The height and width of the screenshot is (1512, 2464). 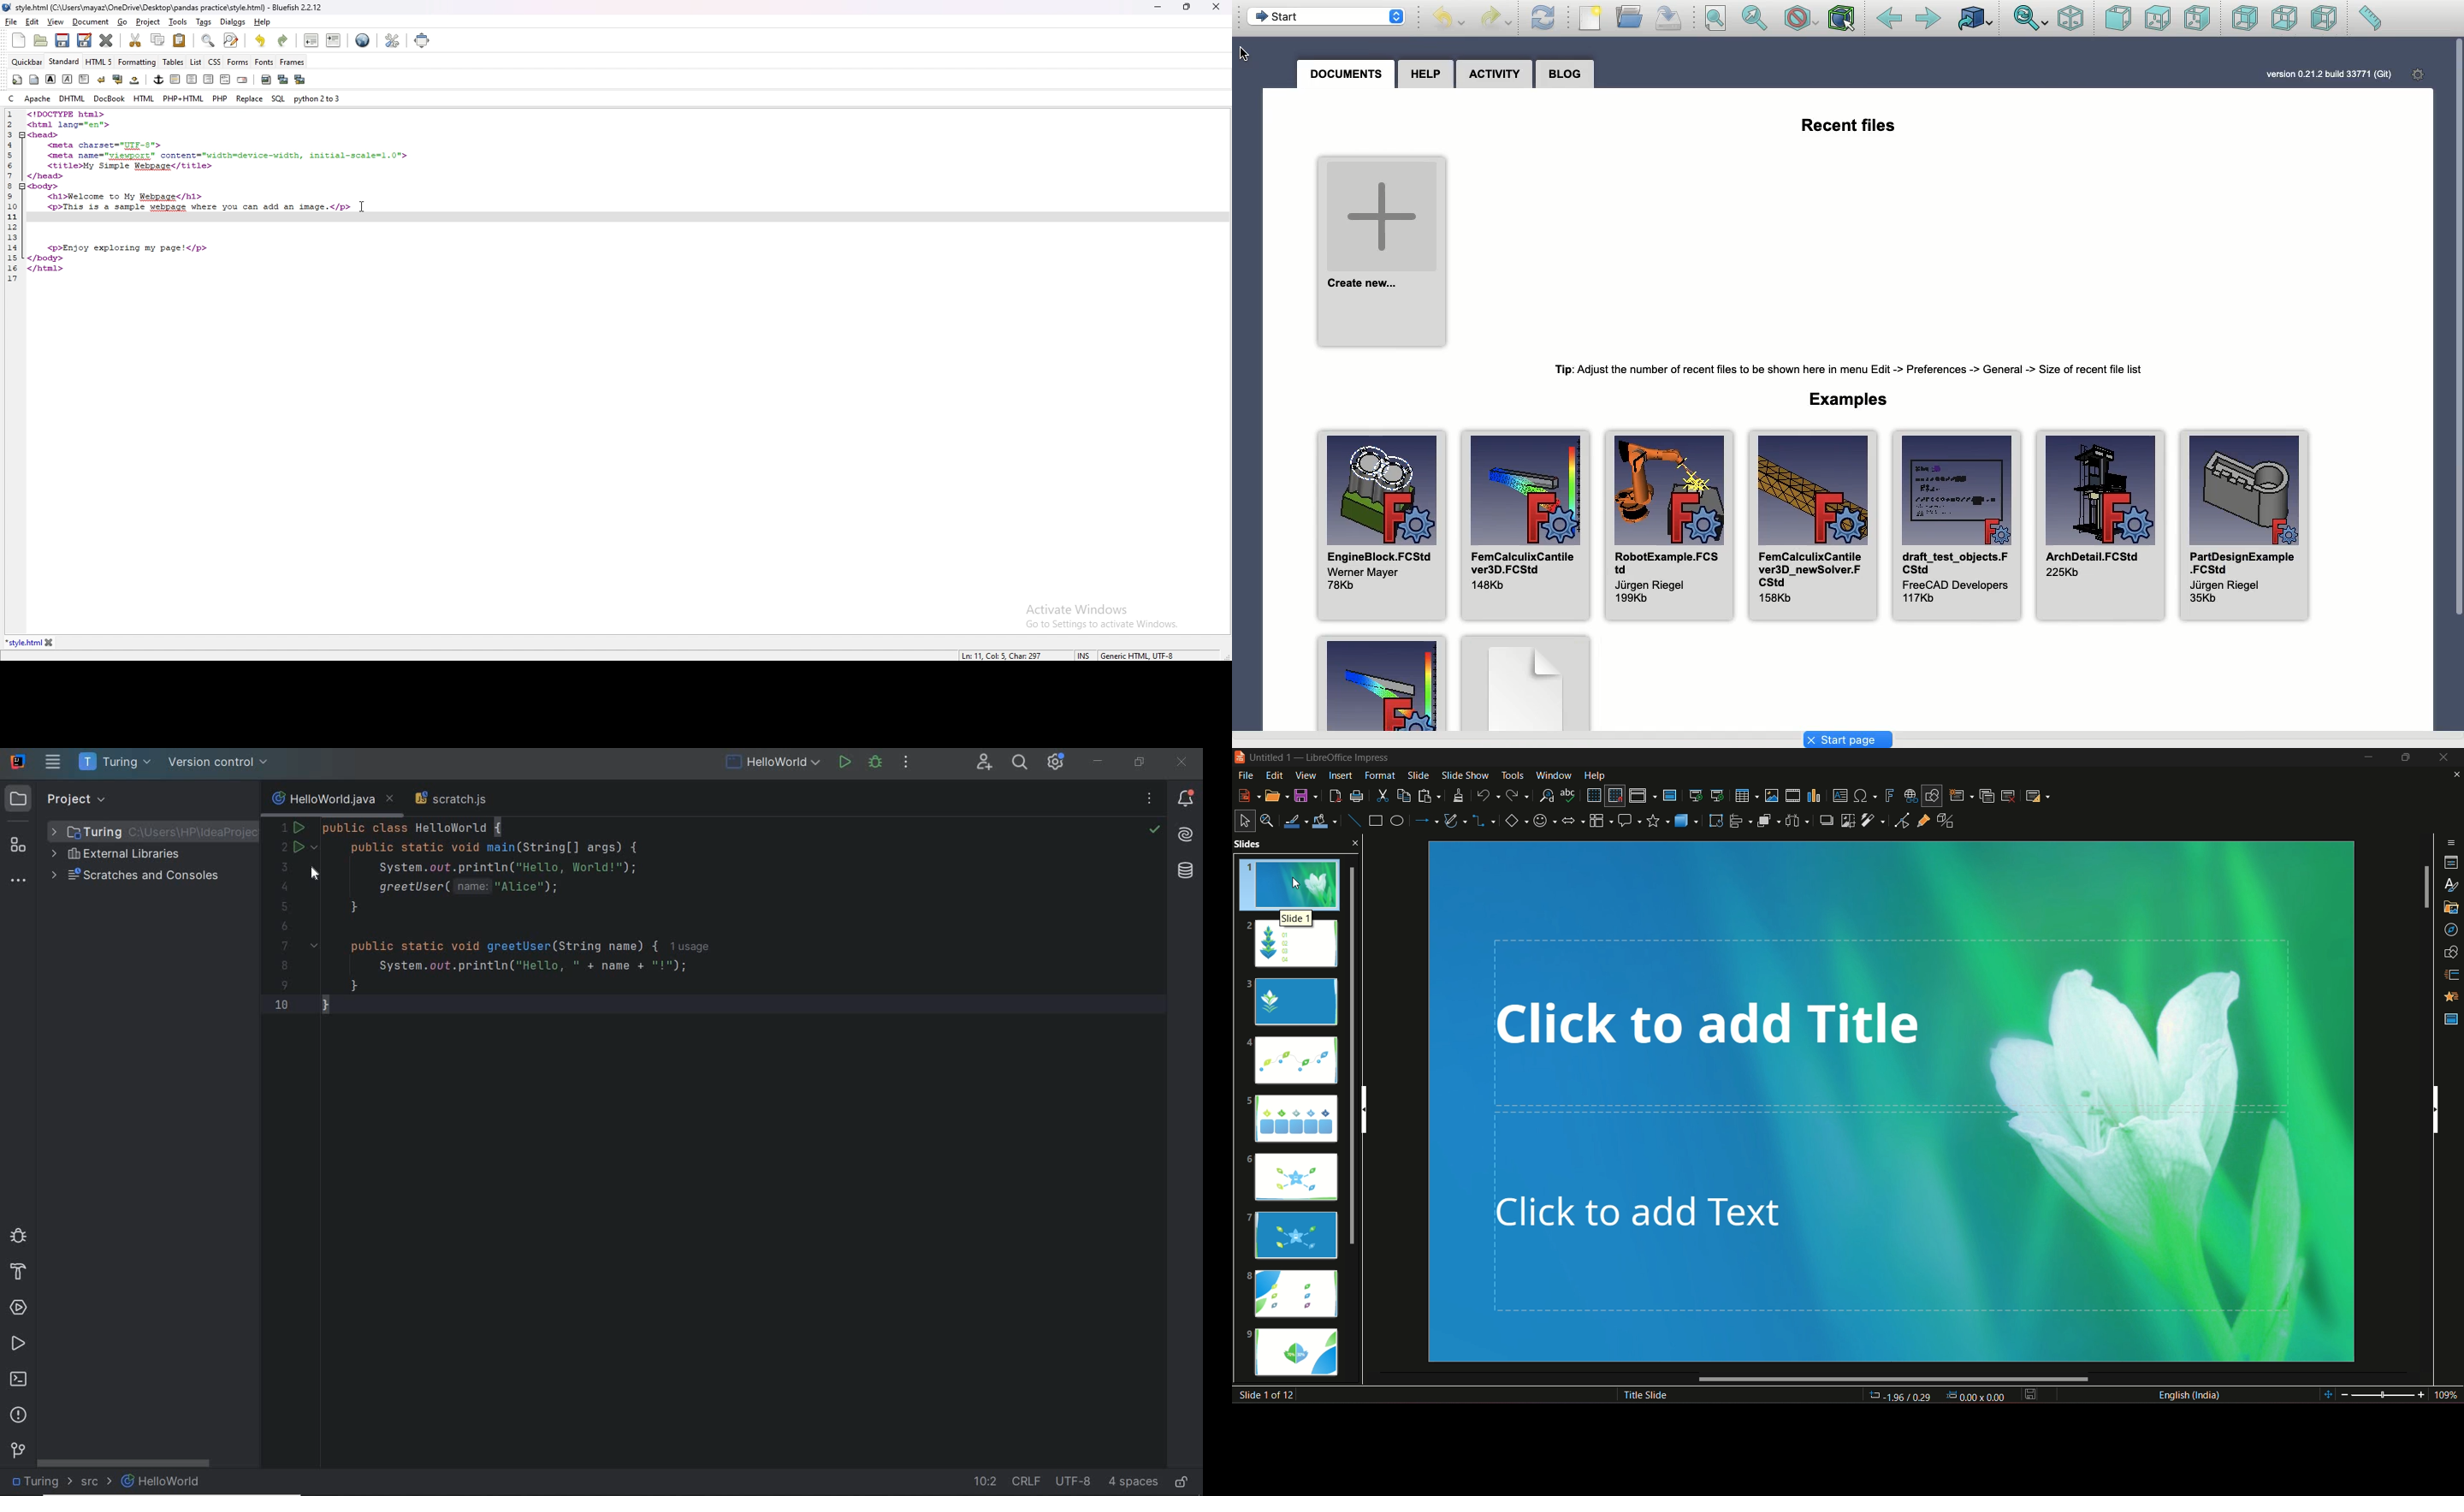 What do you see at coordinates (233, 22) in the screenshot?
I see `dialogs` at bounding box center [233, 22].